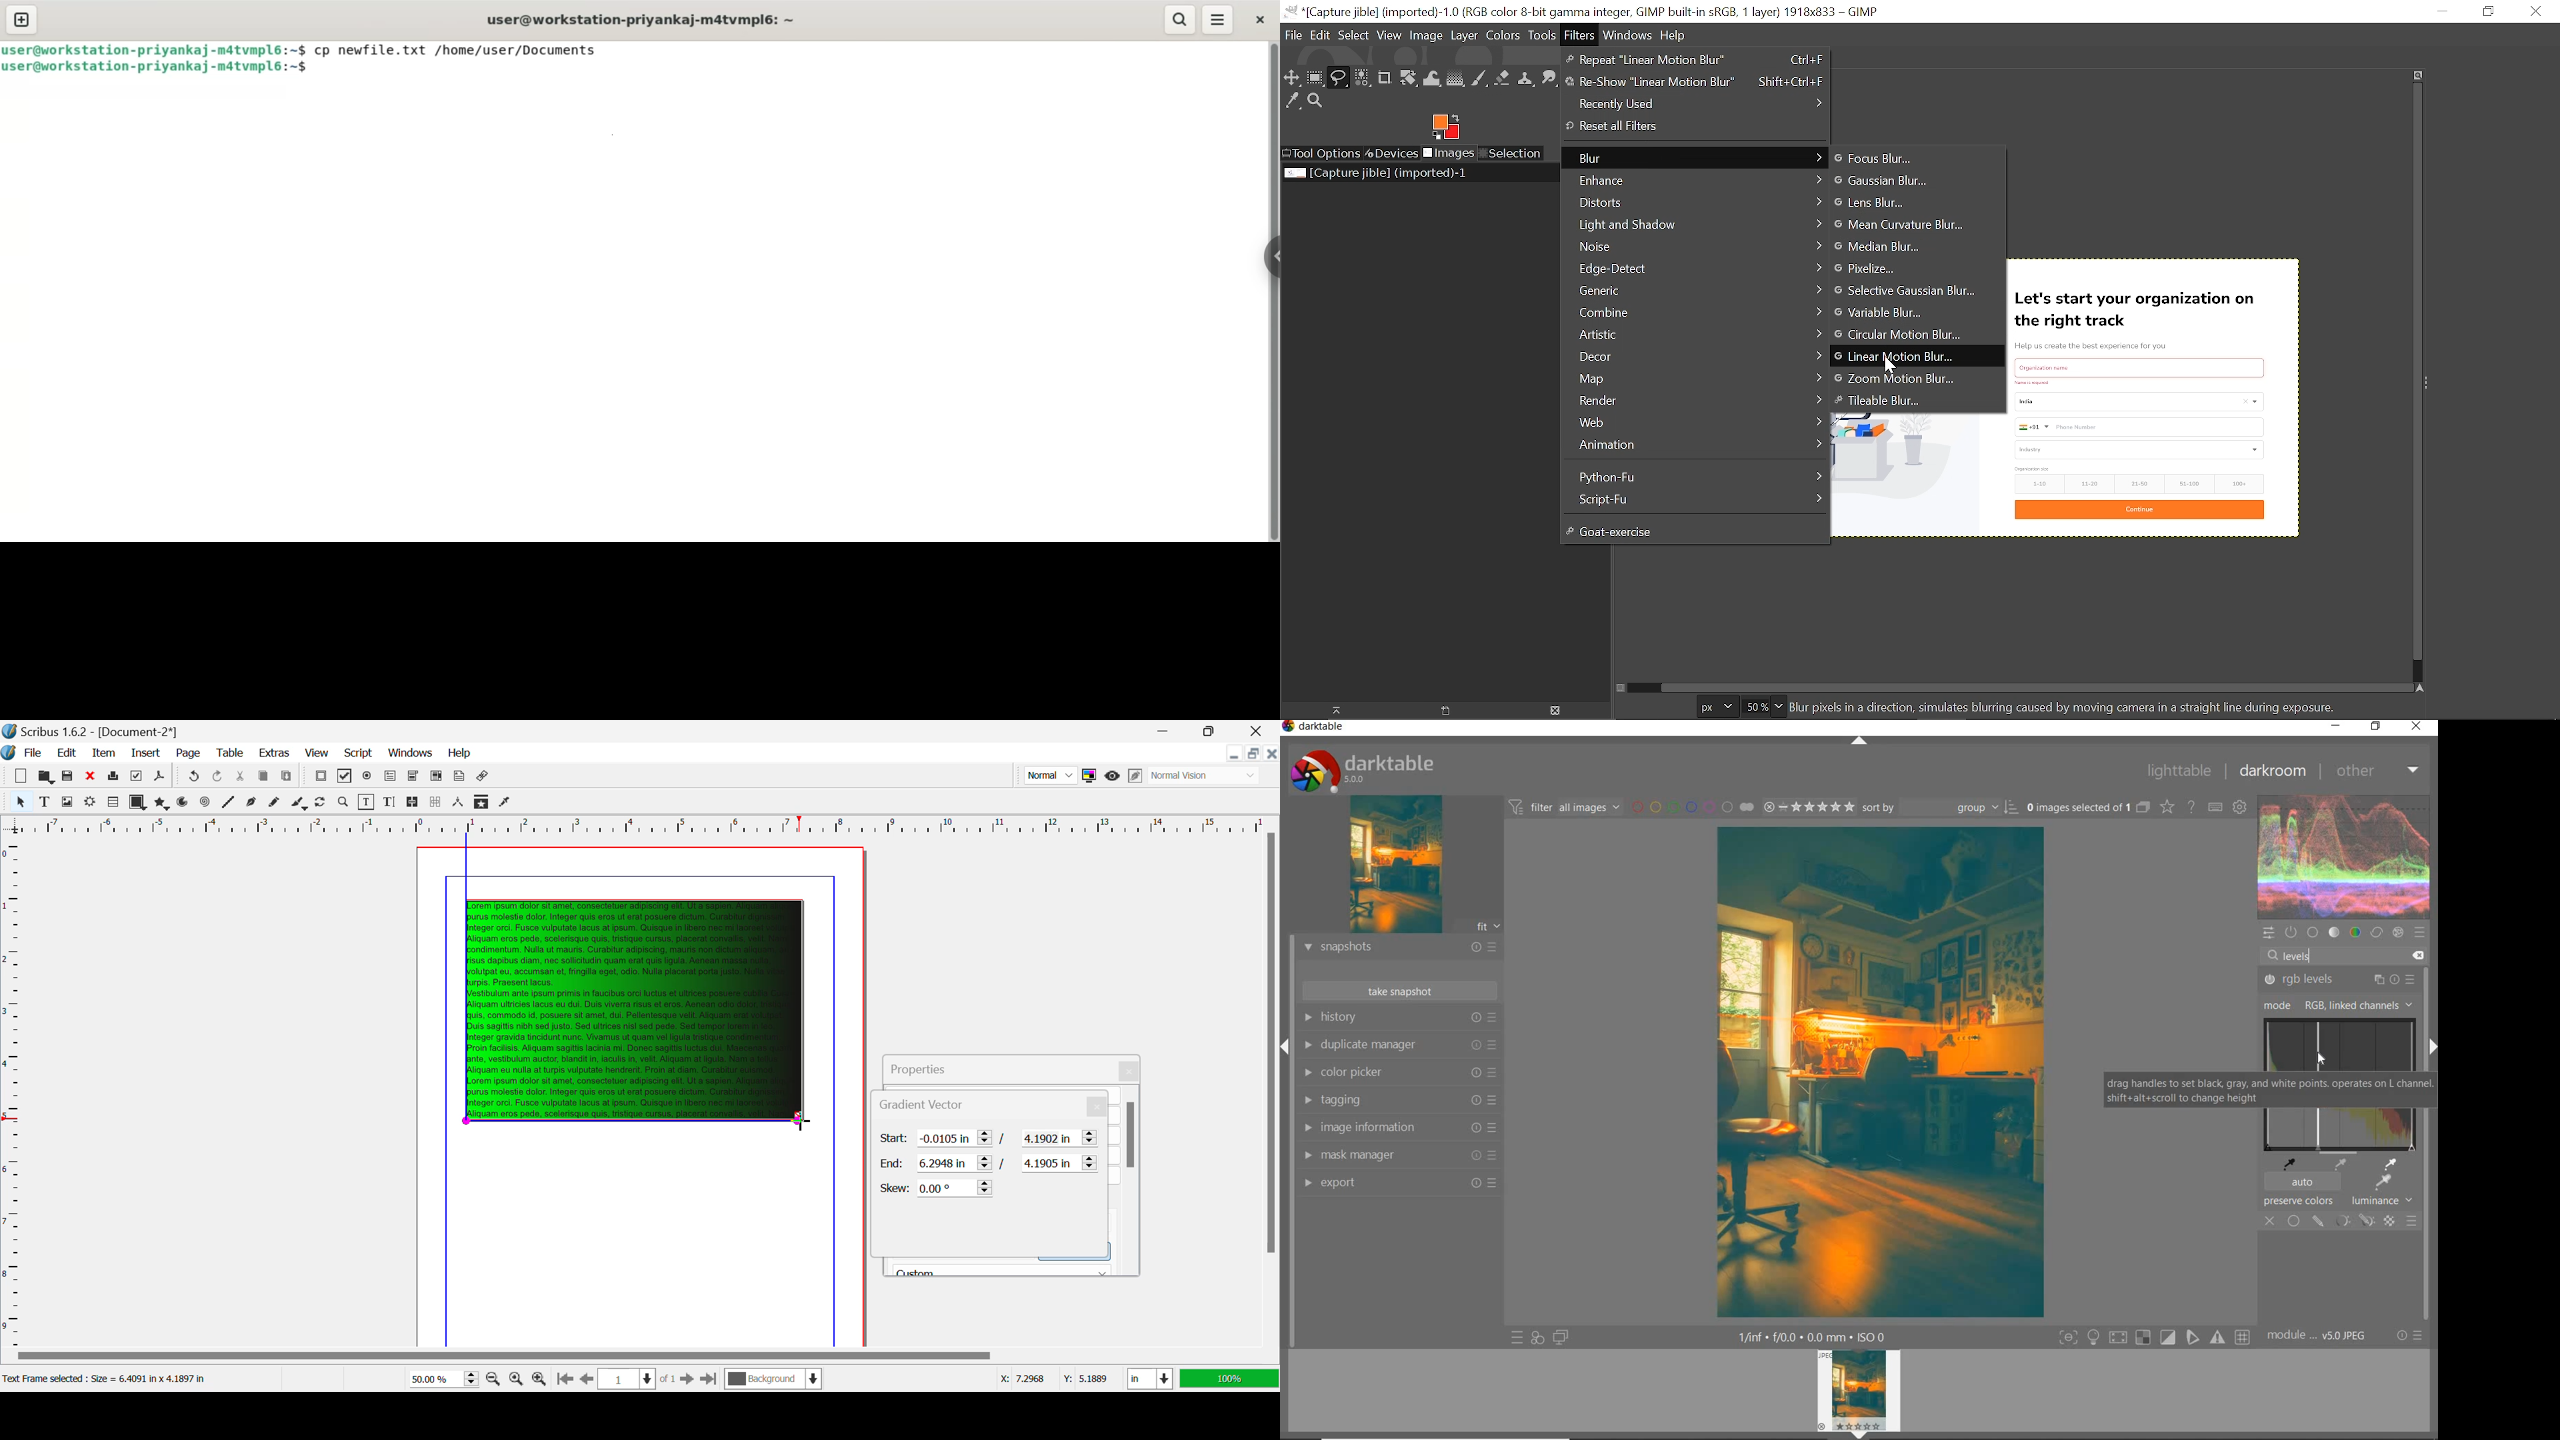 The width and height of the screenshot is (2576, 1456). Describe the element at coordinates (637, 1011) in the screenshot. I see `Gradient Applied` at that location.